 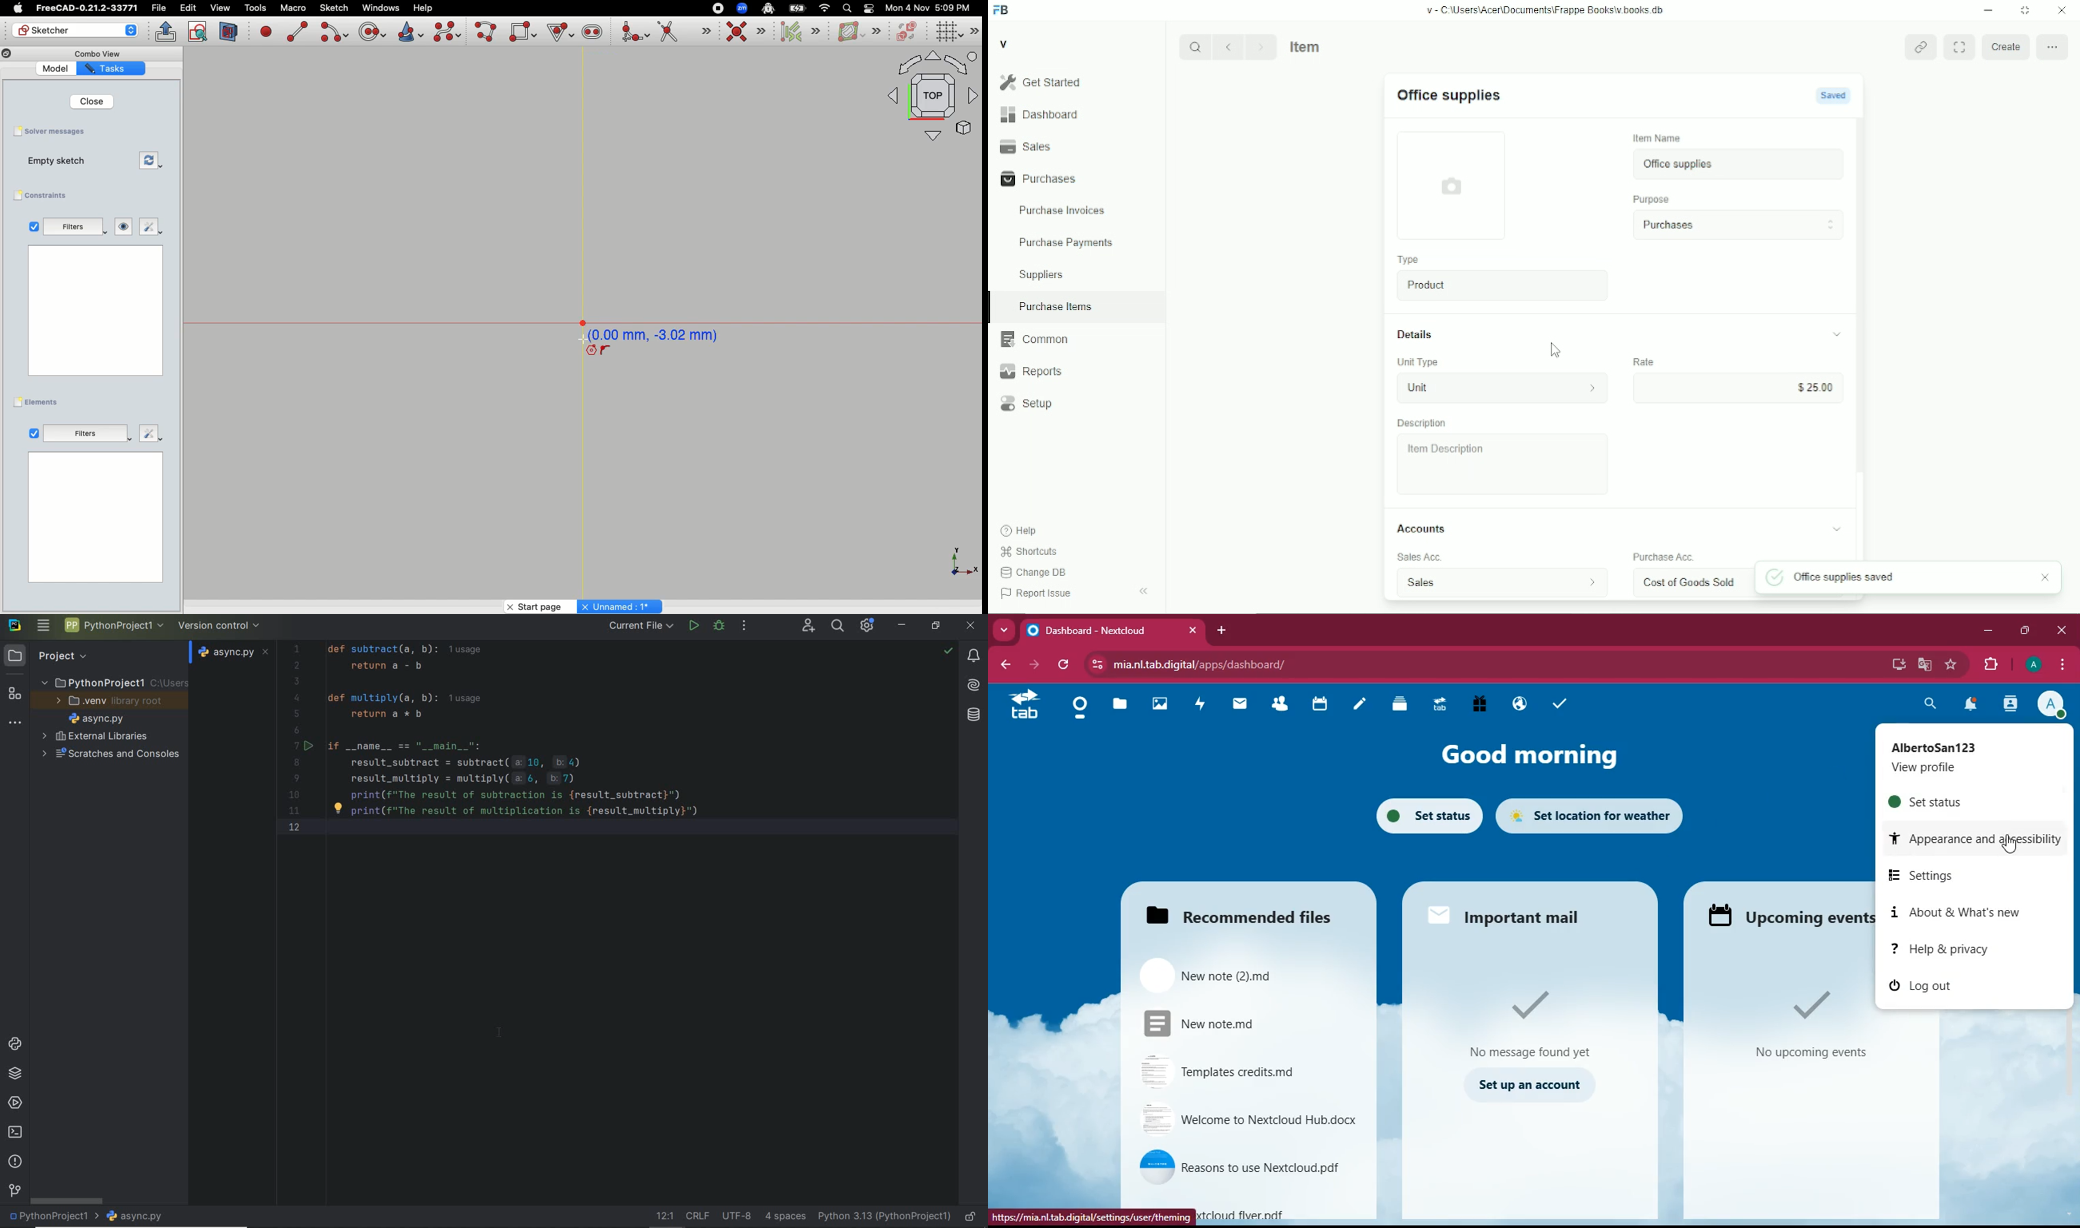 What do you see at coordinates (1111, 627) in the screenshot?
I see `tab` at bounding box center [1111, 627].